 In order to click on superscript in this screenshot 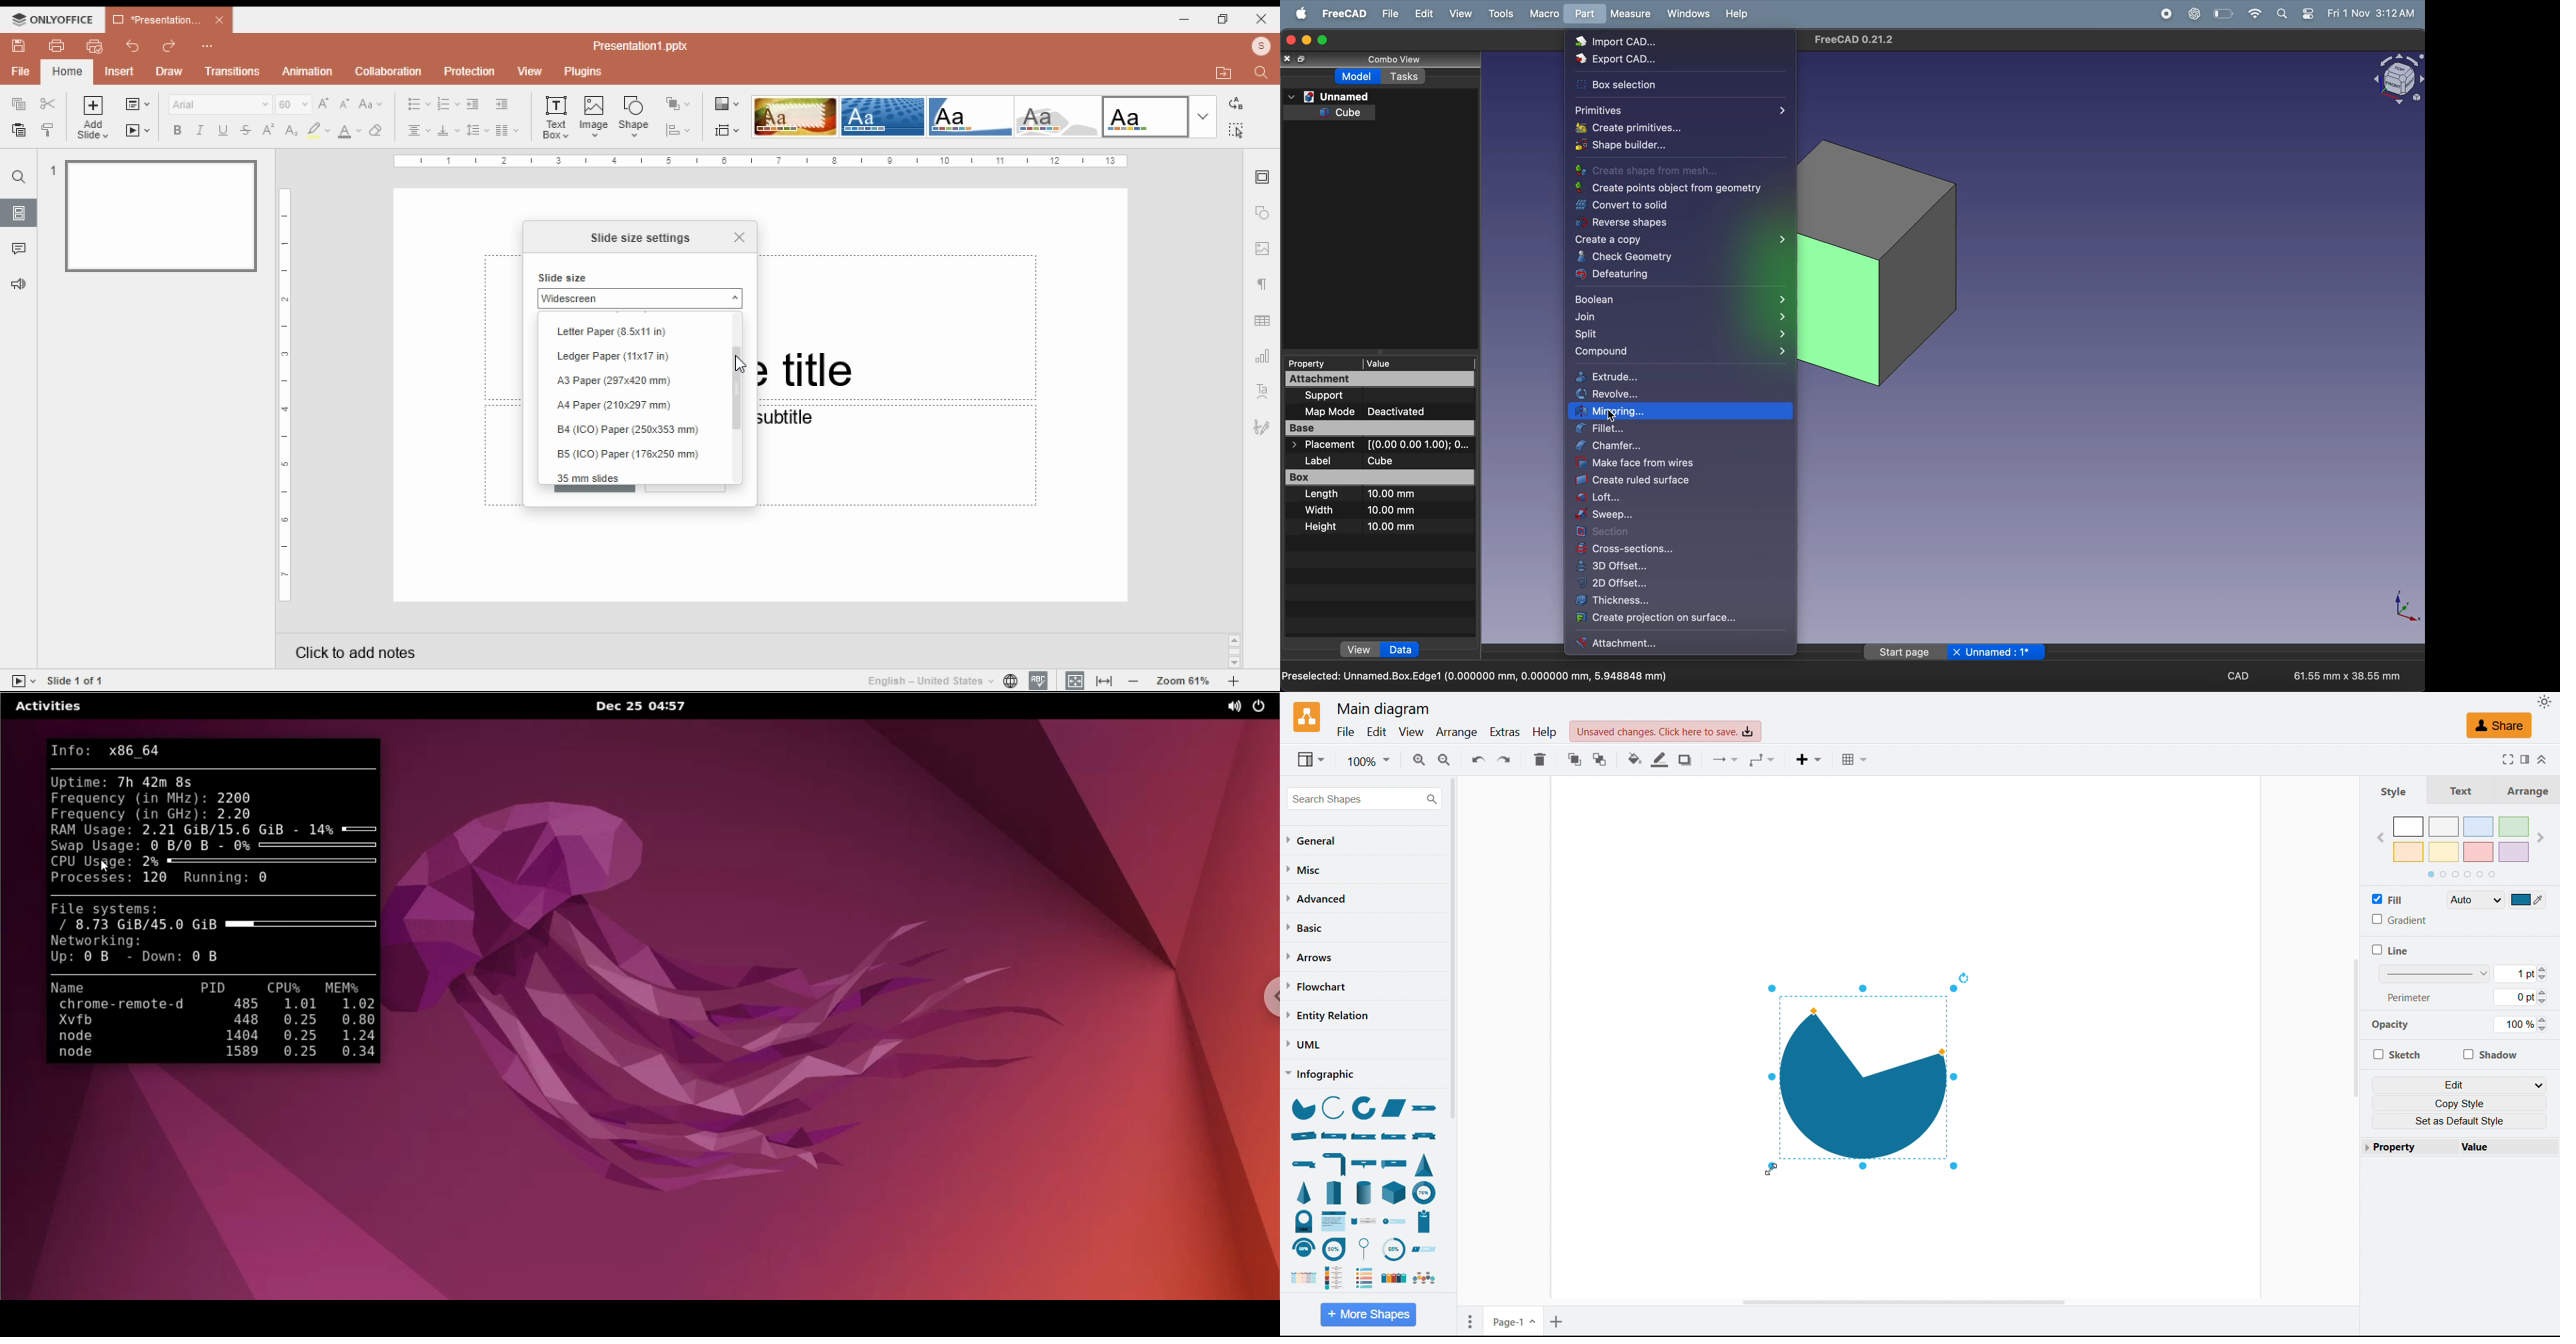, I will do `click(269, 129)`.